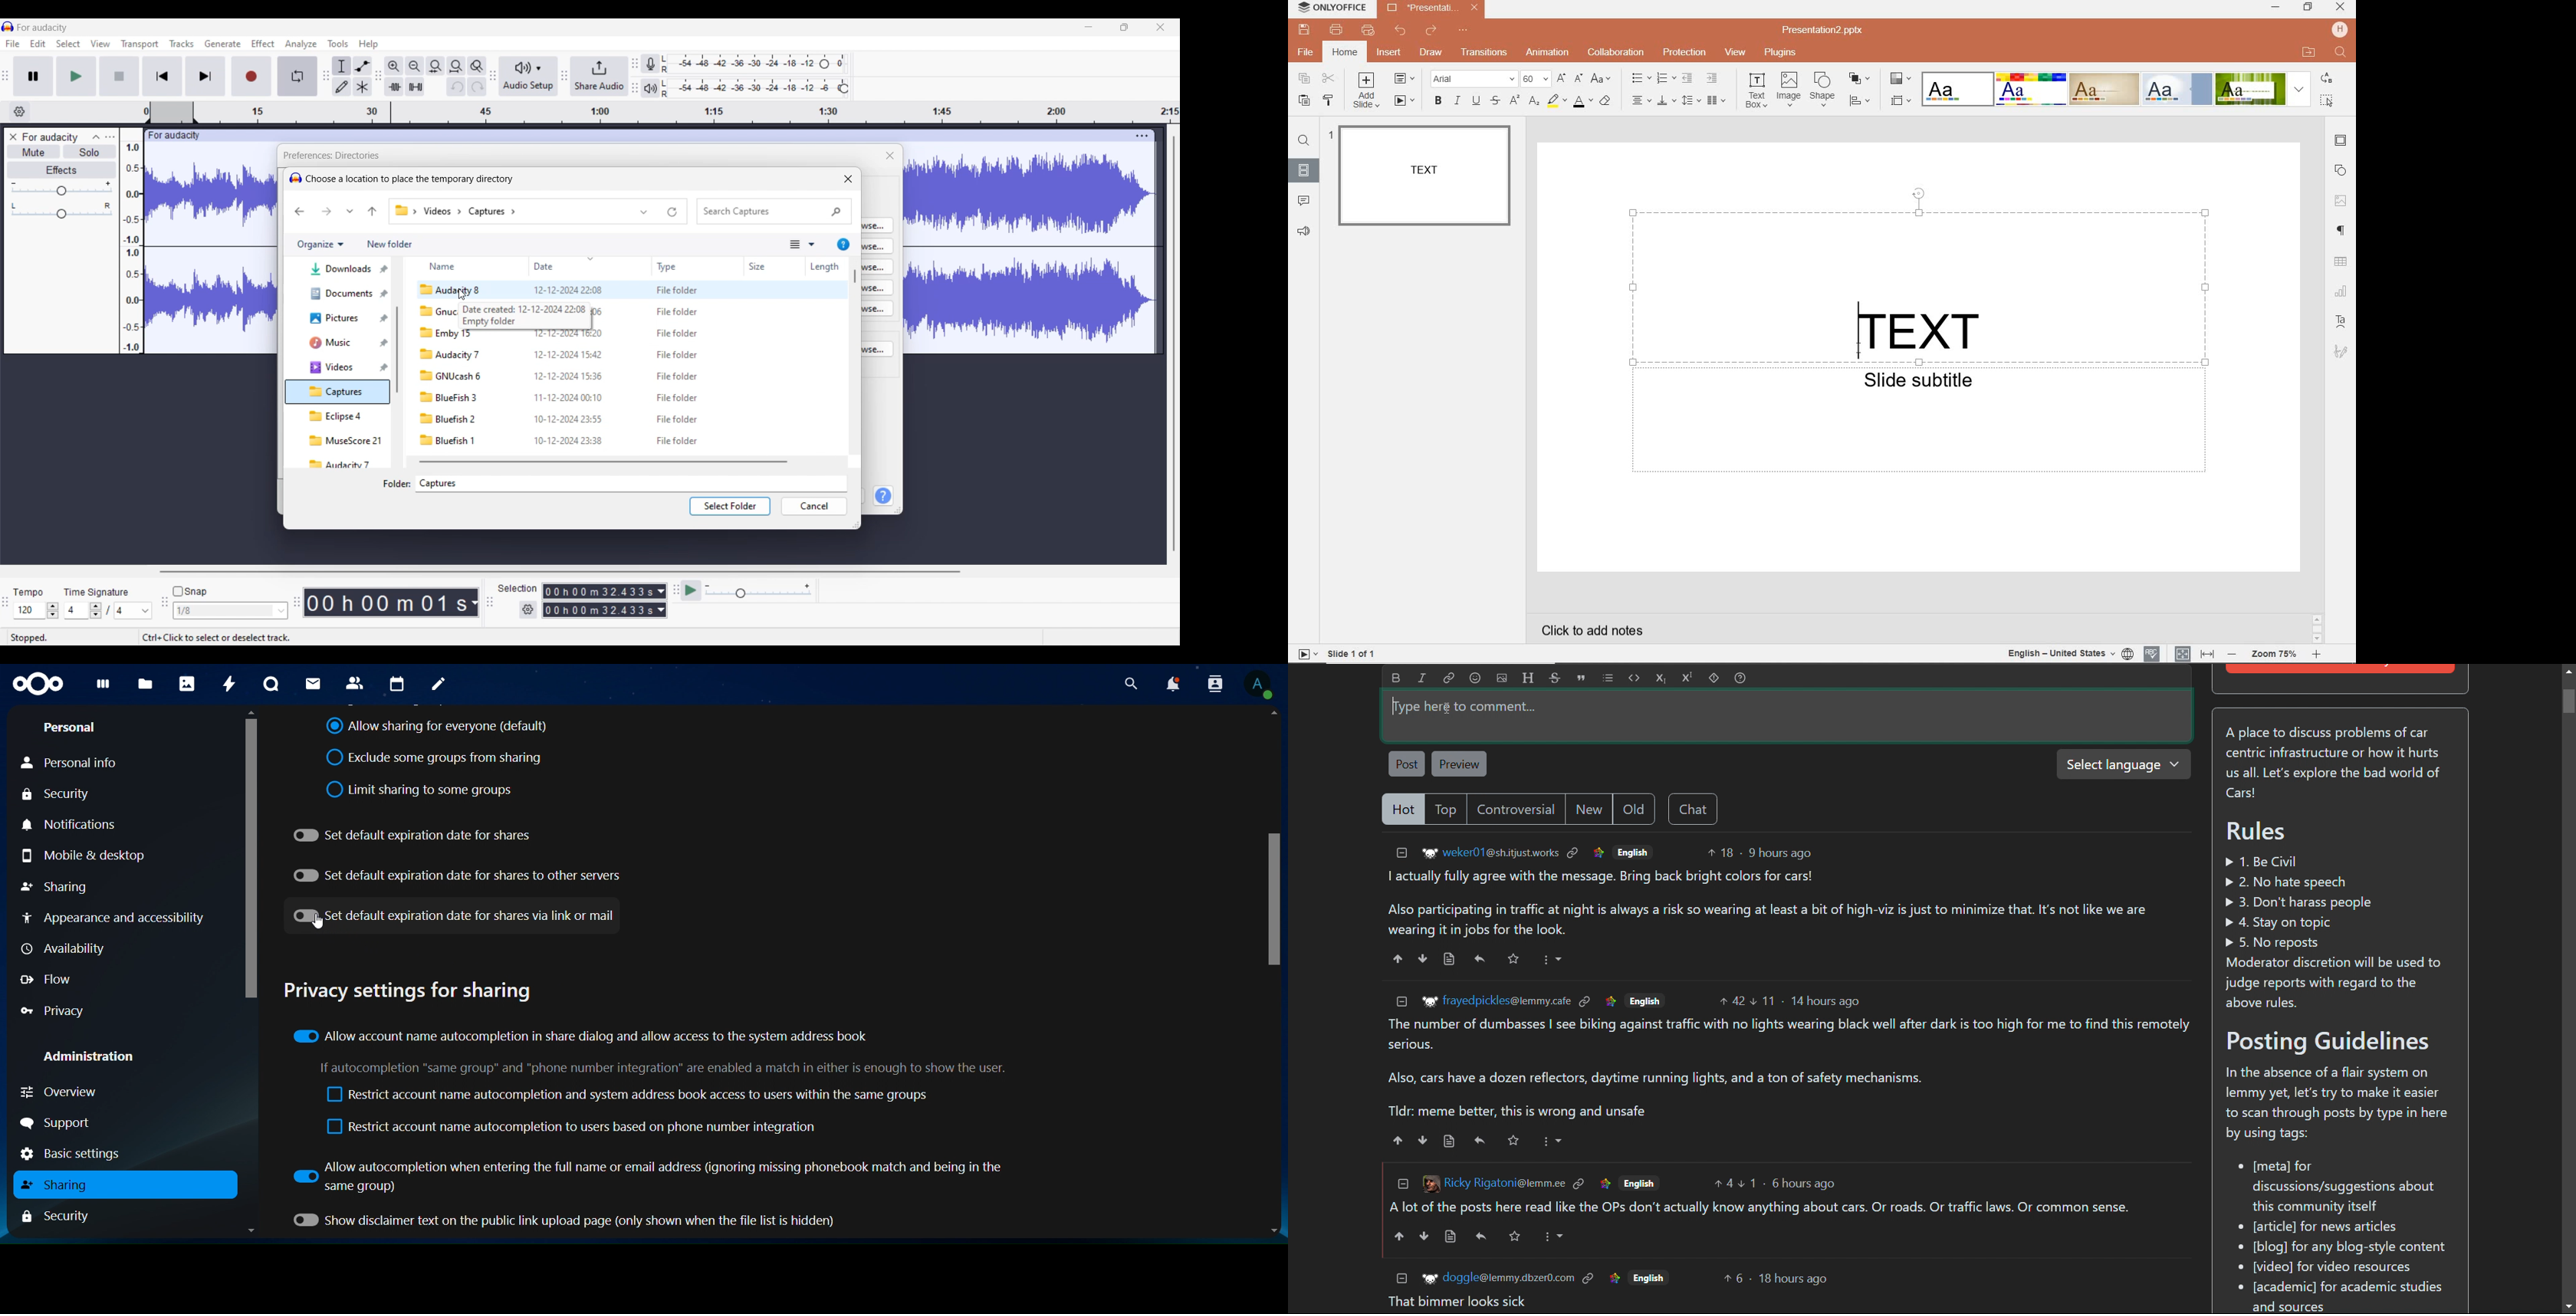  I want to click on UNDERLINE, so click(1476, 100).